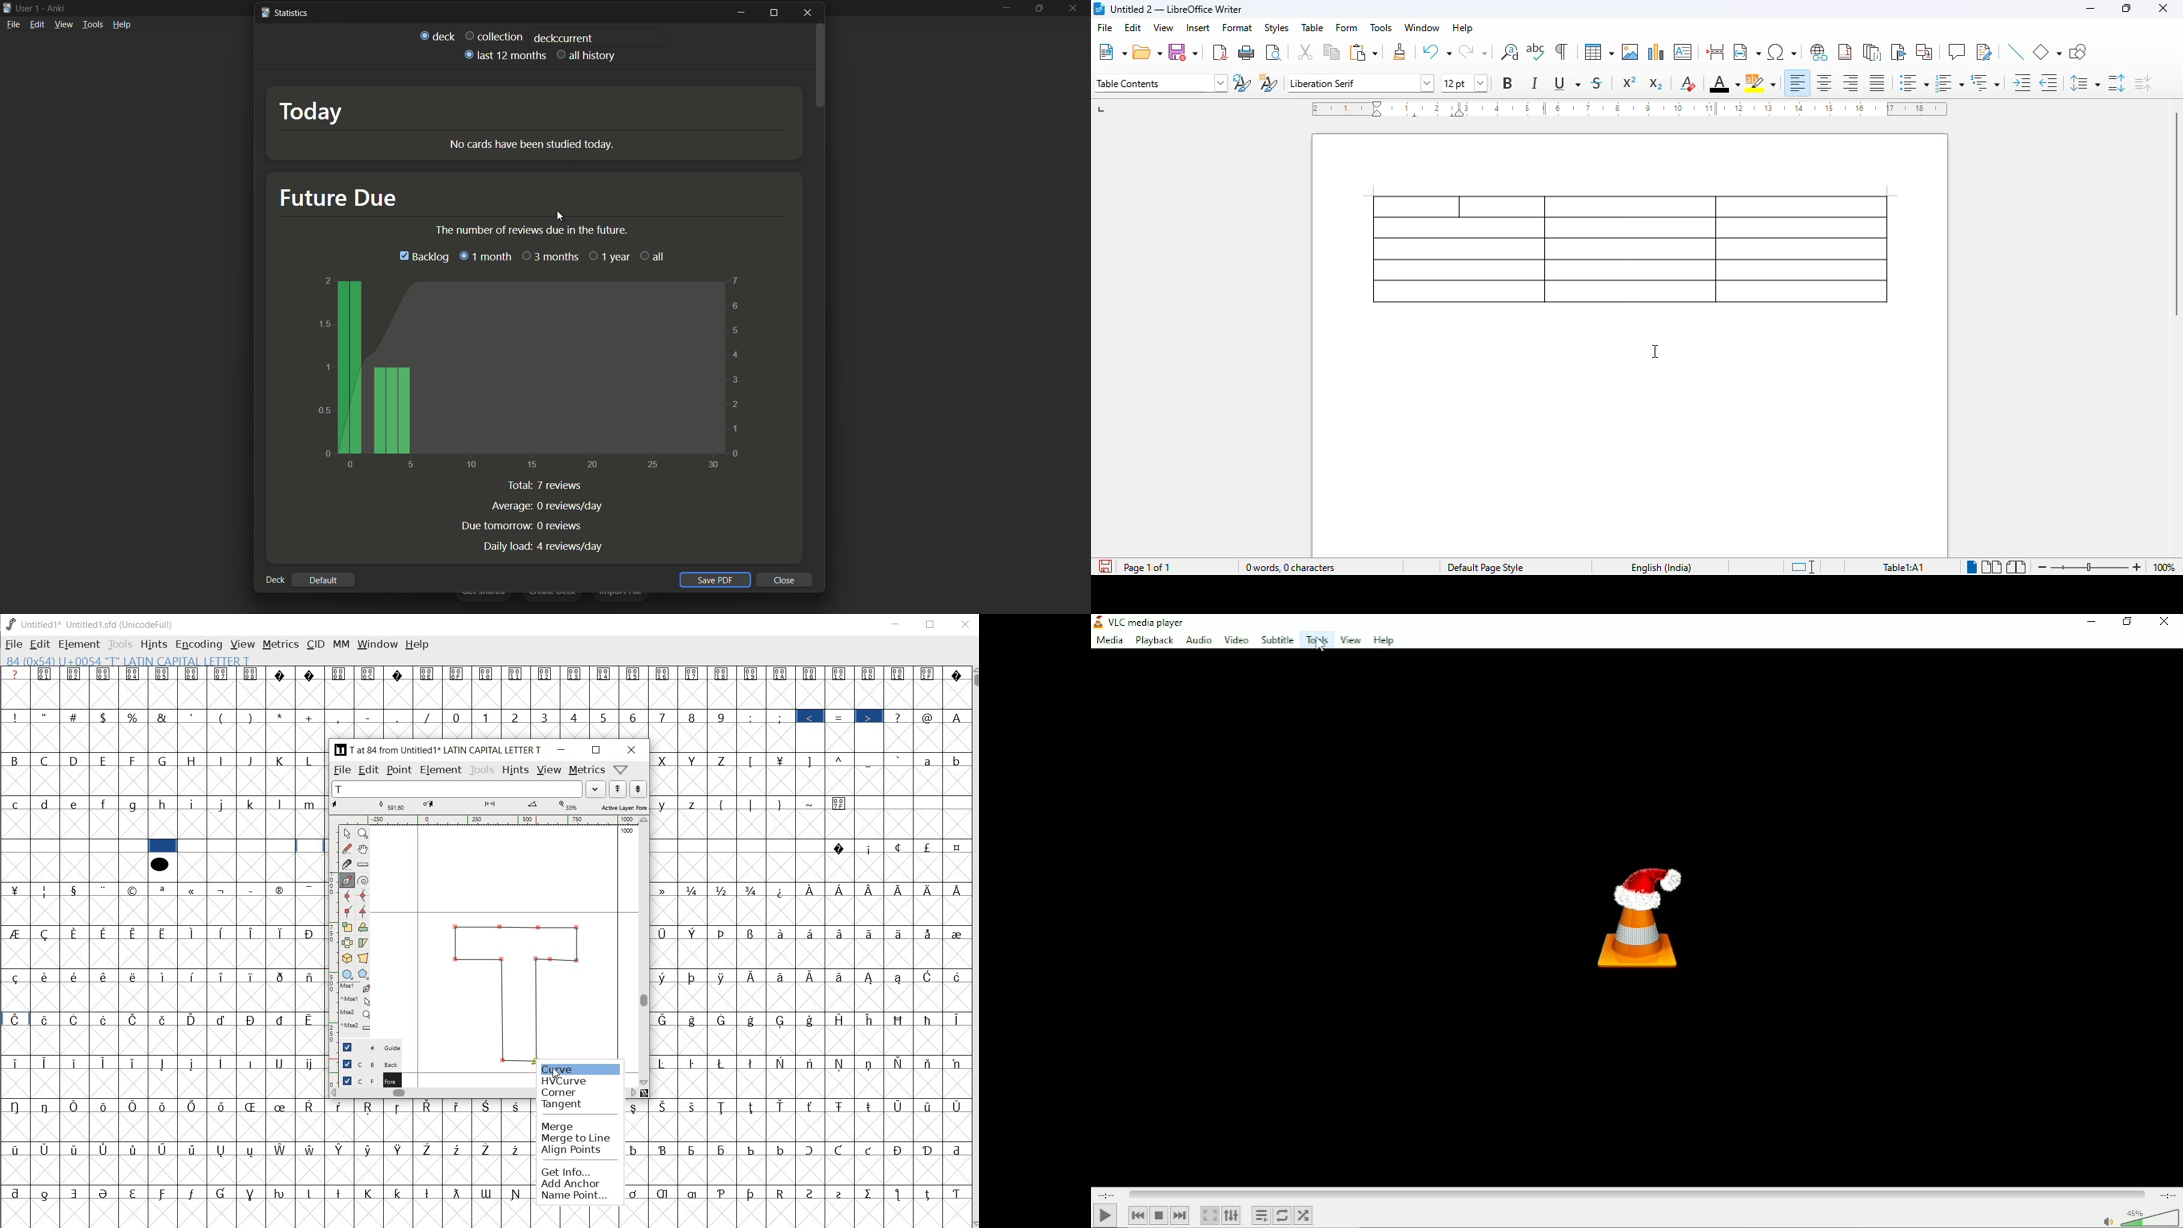 The height and width of the screenshot is (1232, 2184). What do you see at coordinates (1098, 9) in the screenshot?
I see `logo` at bounding box center [1098, 9].